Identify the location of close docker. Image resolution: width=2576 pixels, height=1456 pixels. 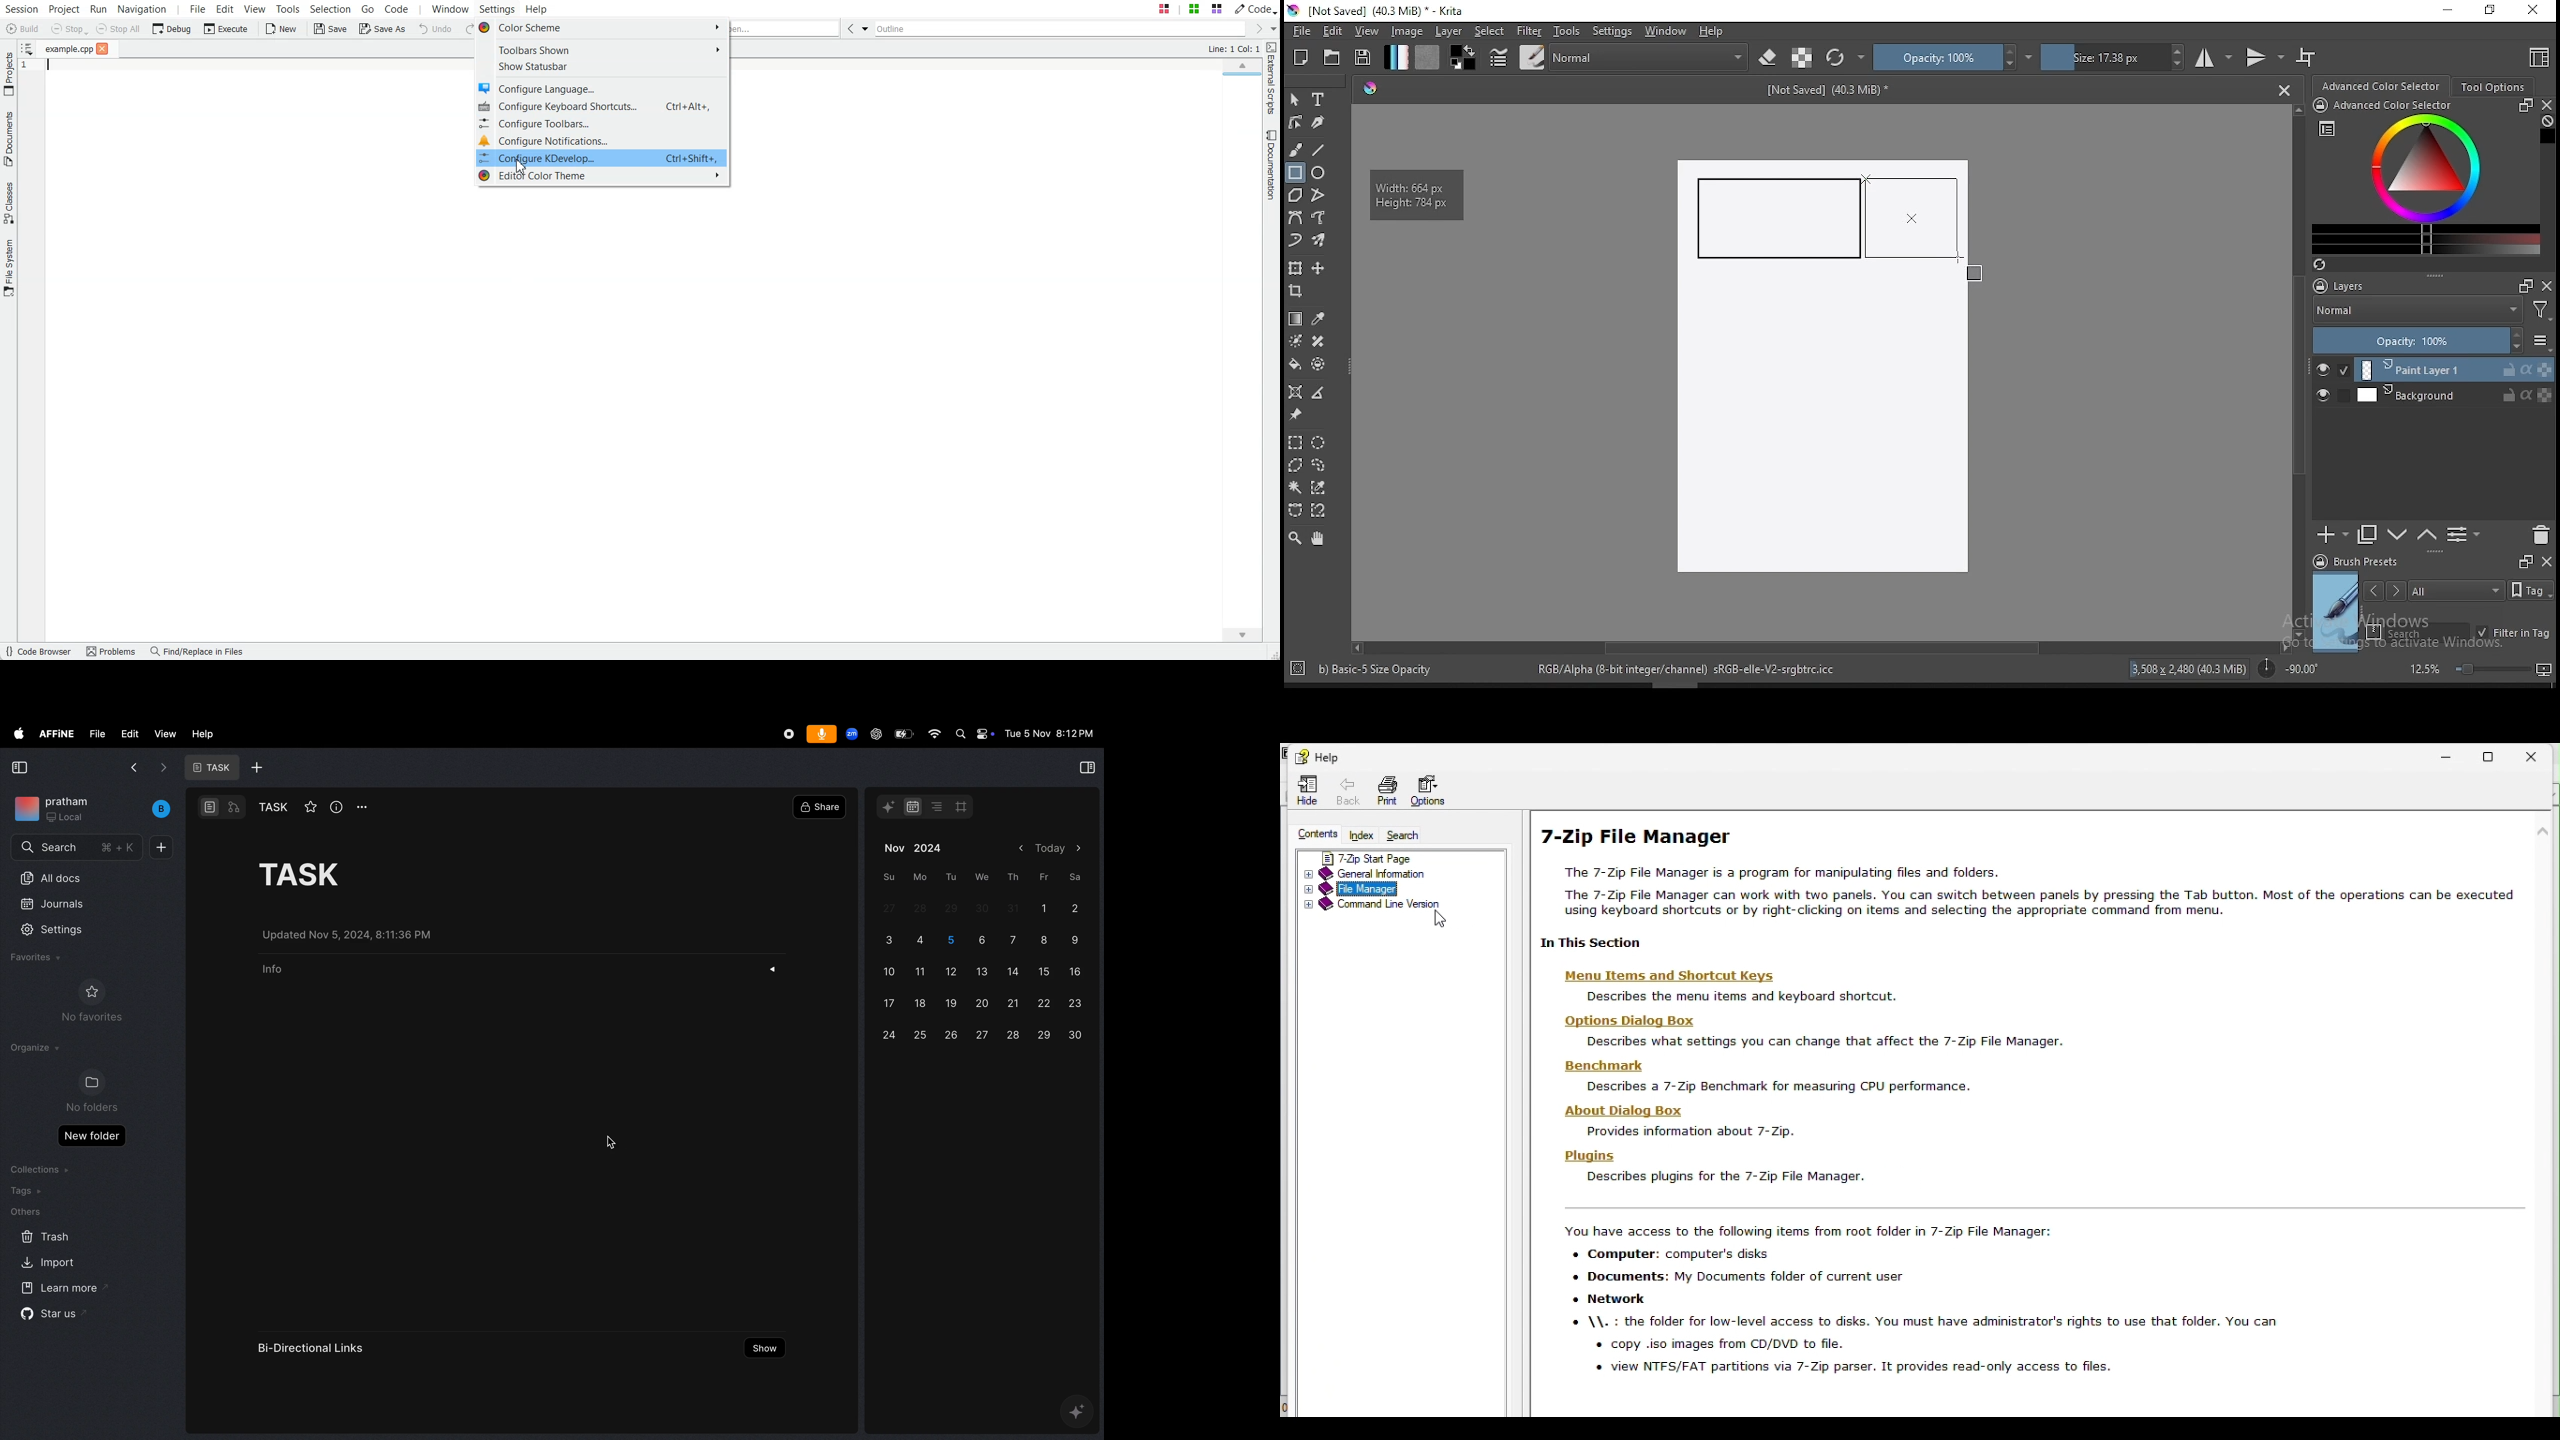
(2547, 285).